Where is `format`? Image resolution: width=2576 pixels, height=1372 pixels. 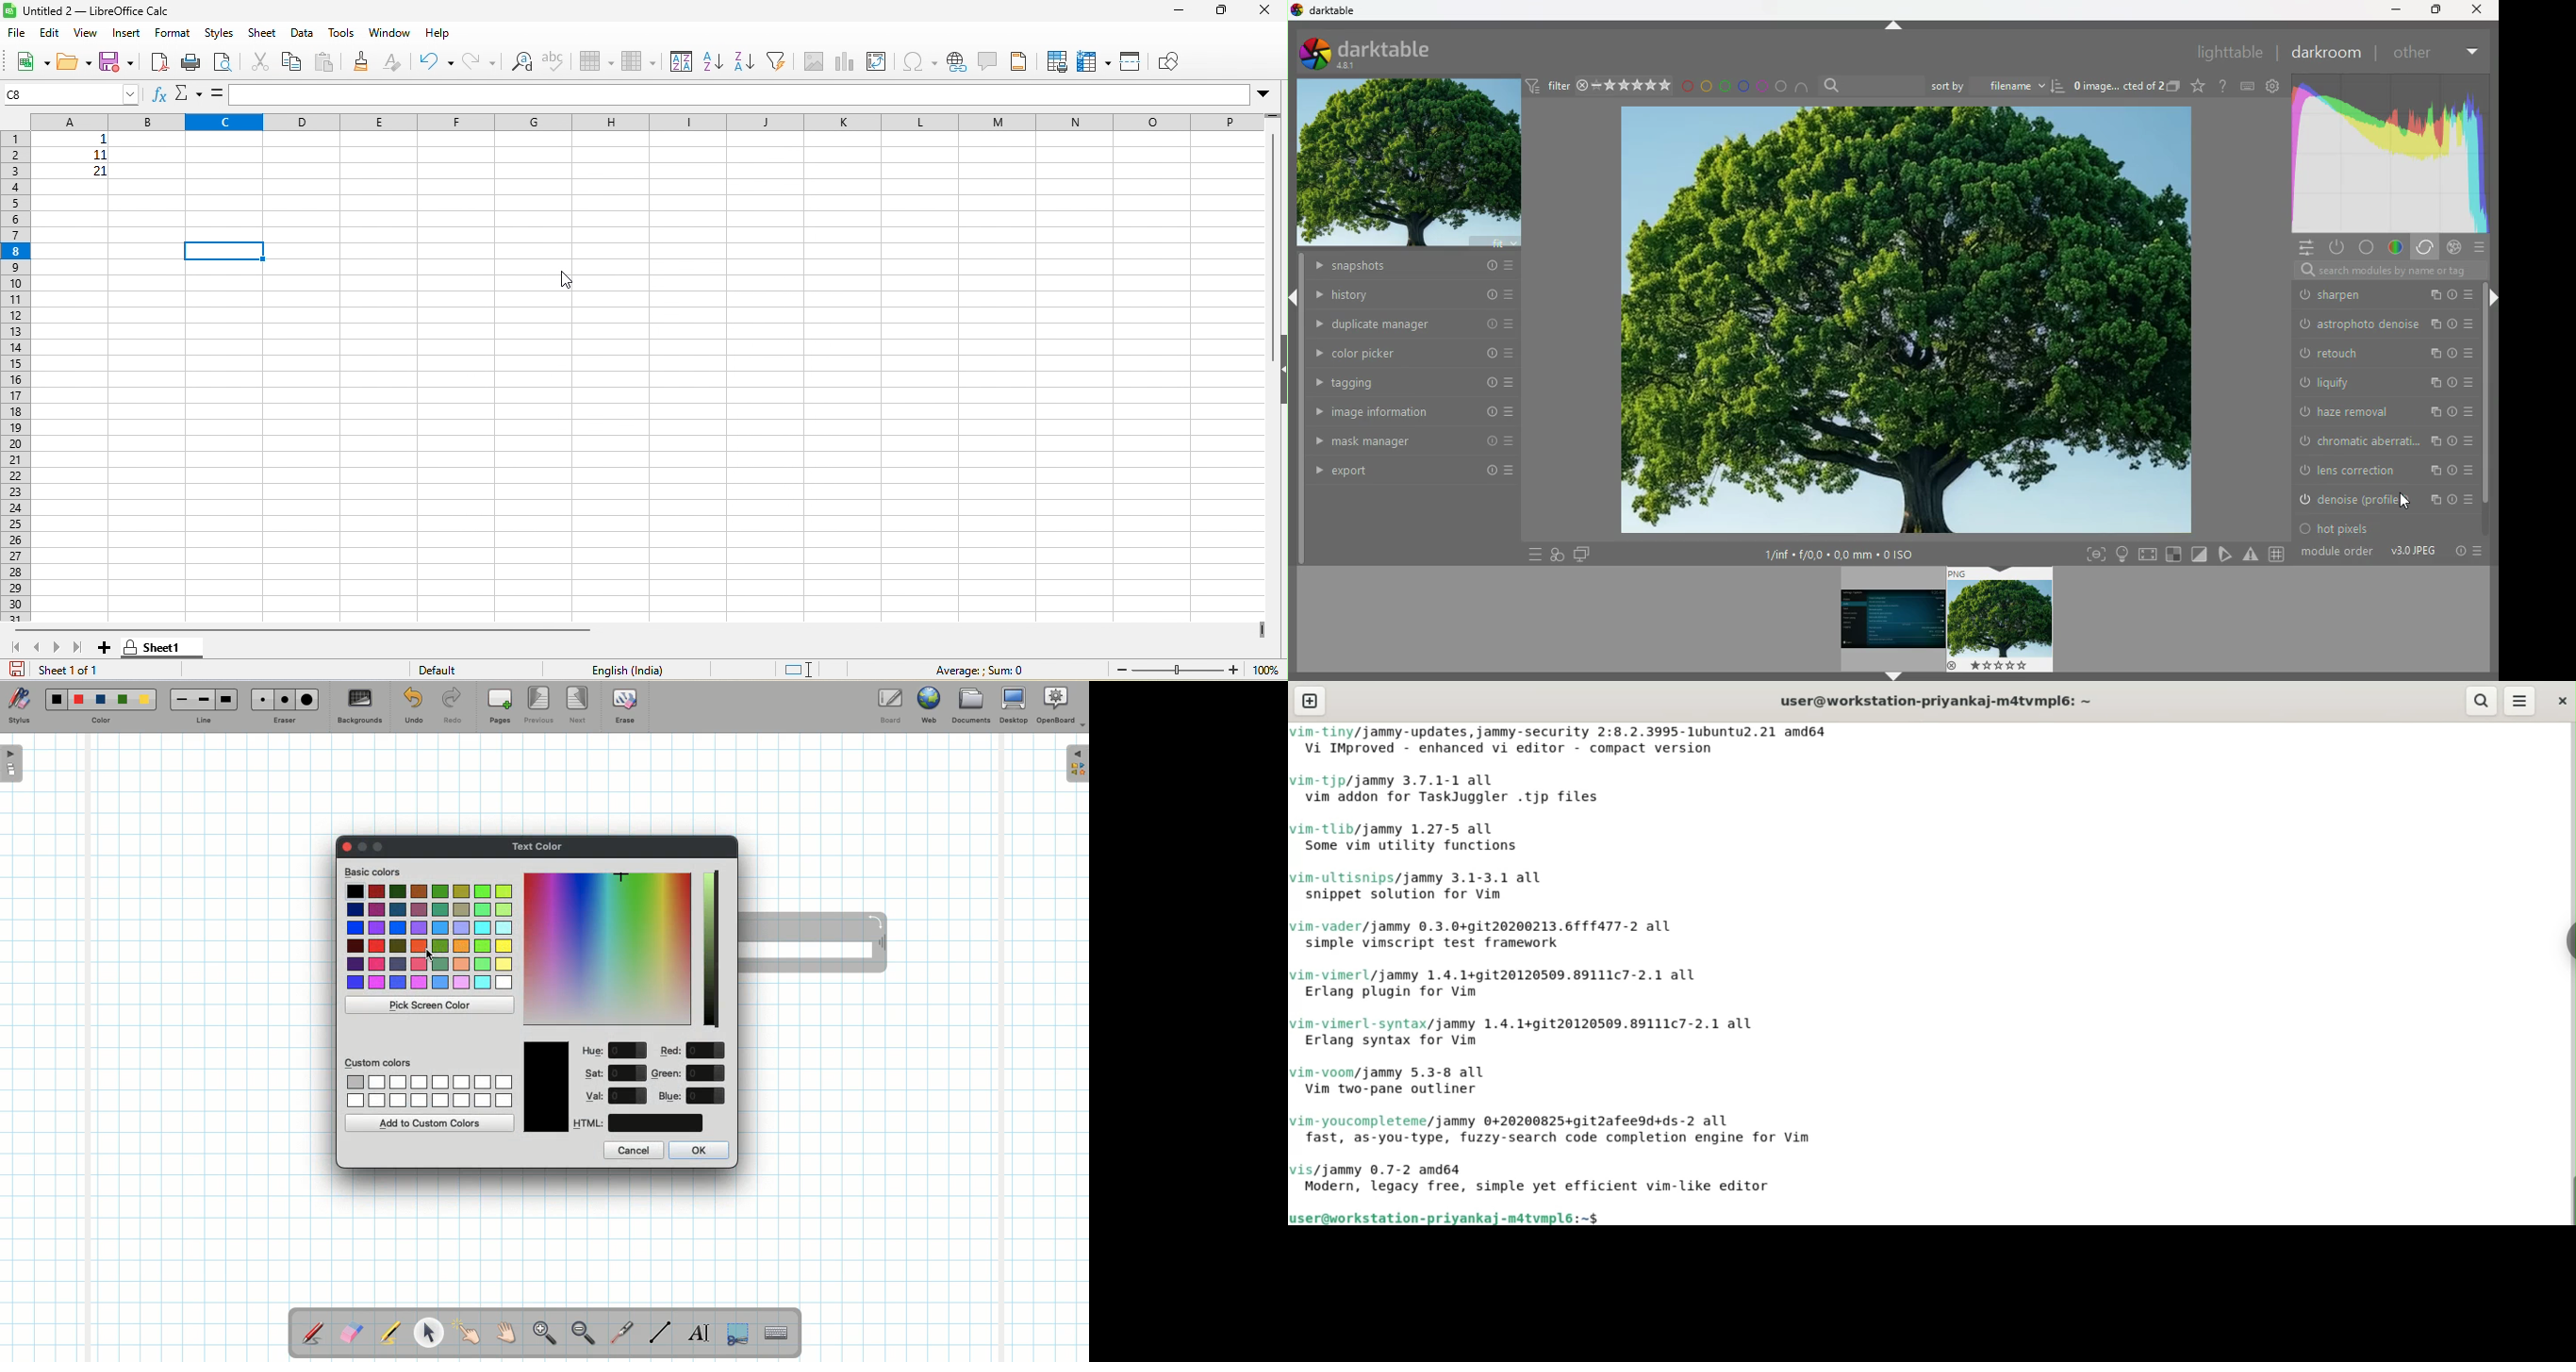 format is located at coordinates (173, 34).